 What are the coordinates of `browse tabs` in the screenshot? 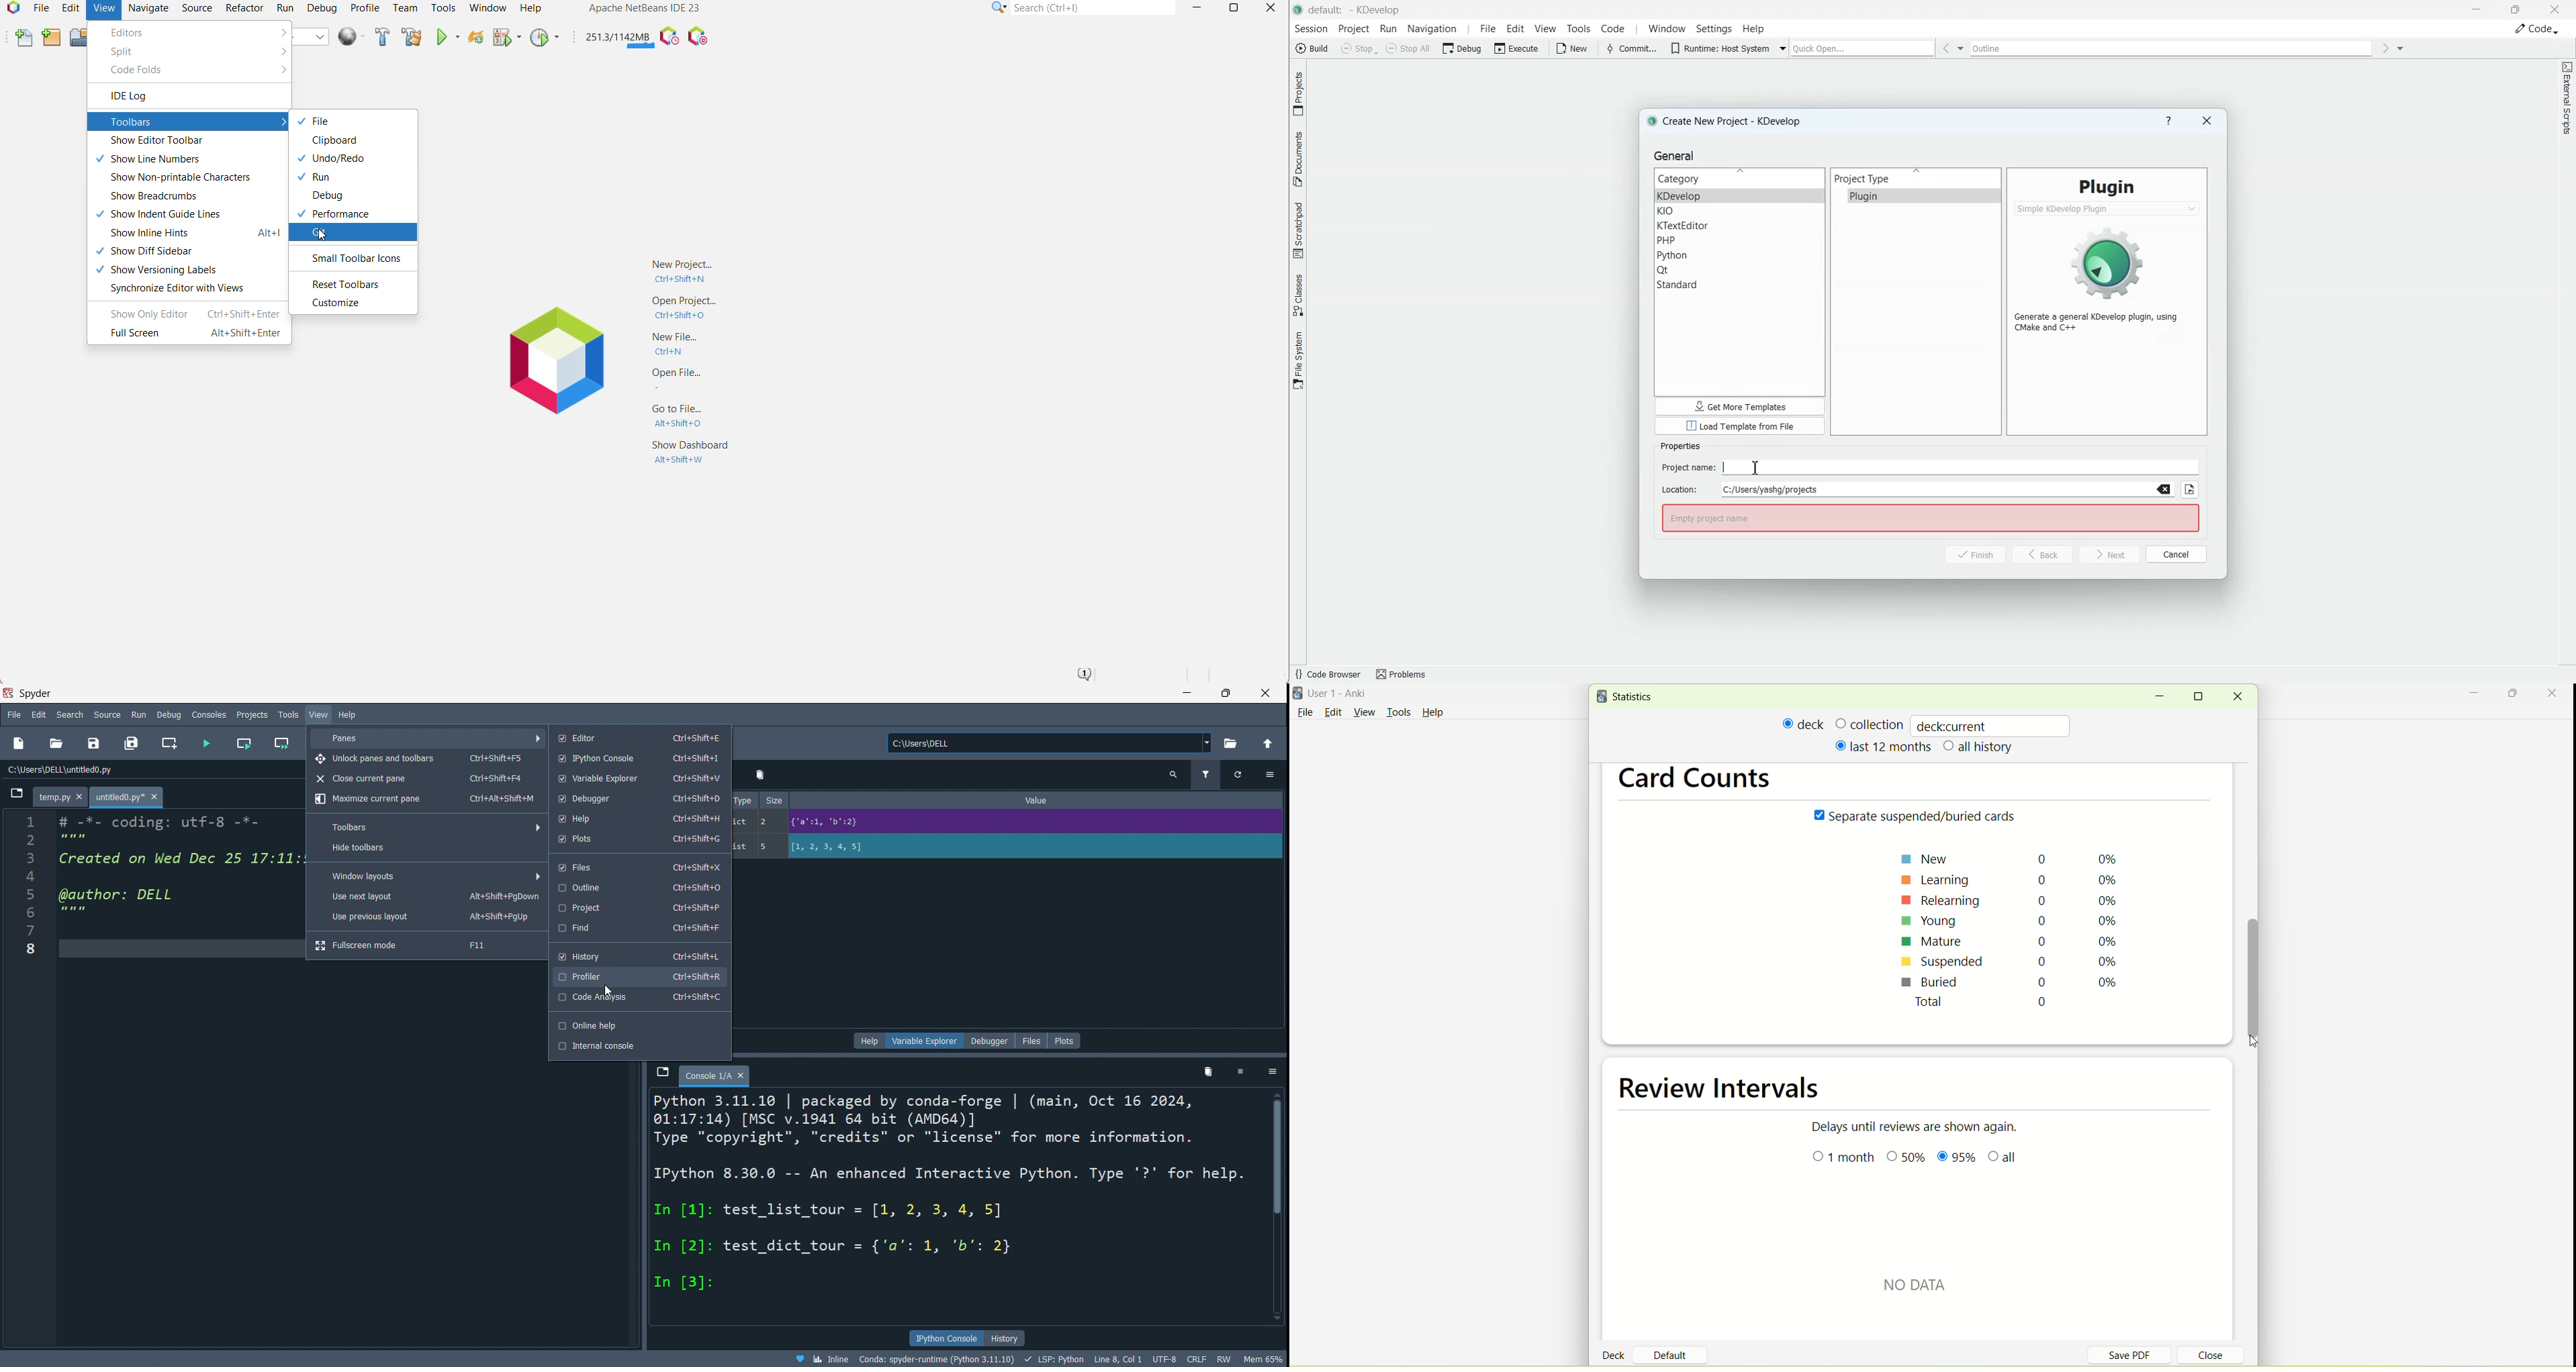 It's located at (17, 796).